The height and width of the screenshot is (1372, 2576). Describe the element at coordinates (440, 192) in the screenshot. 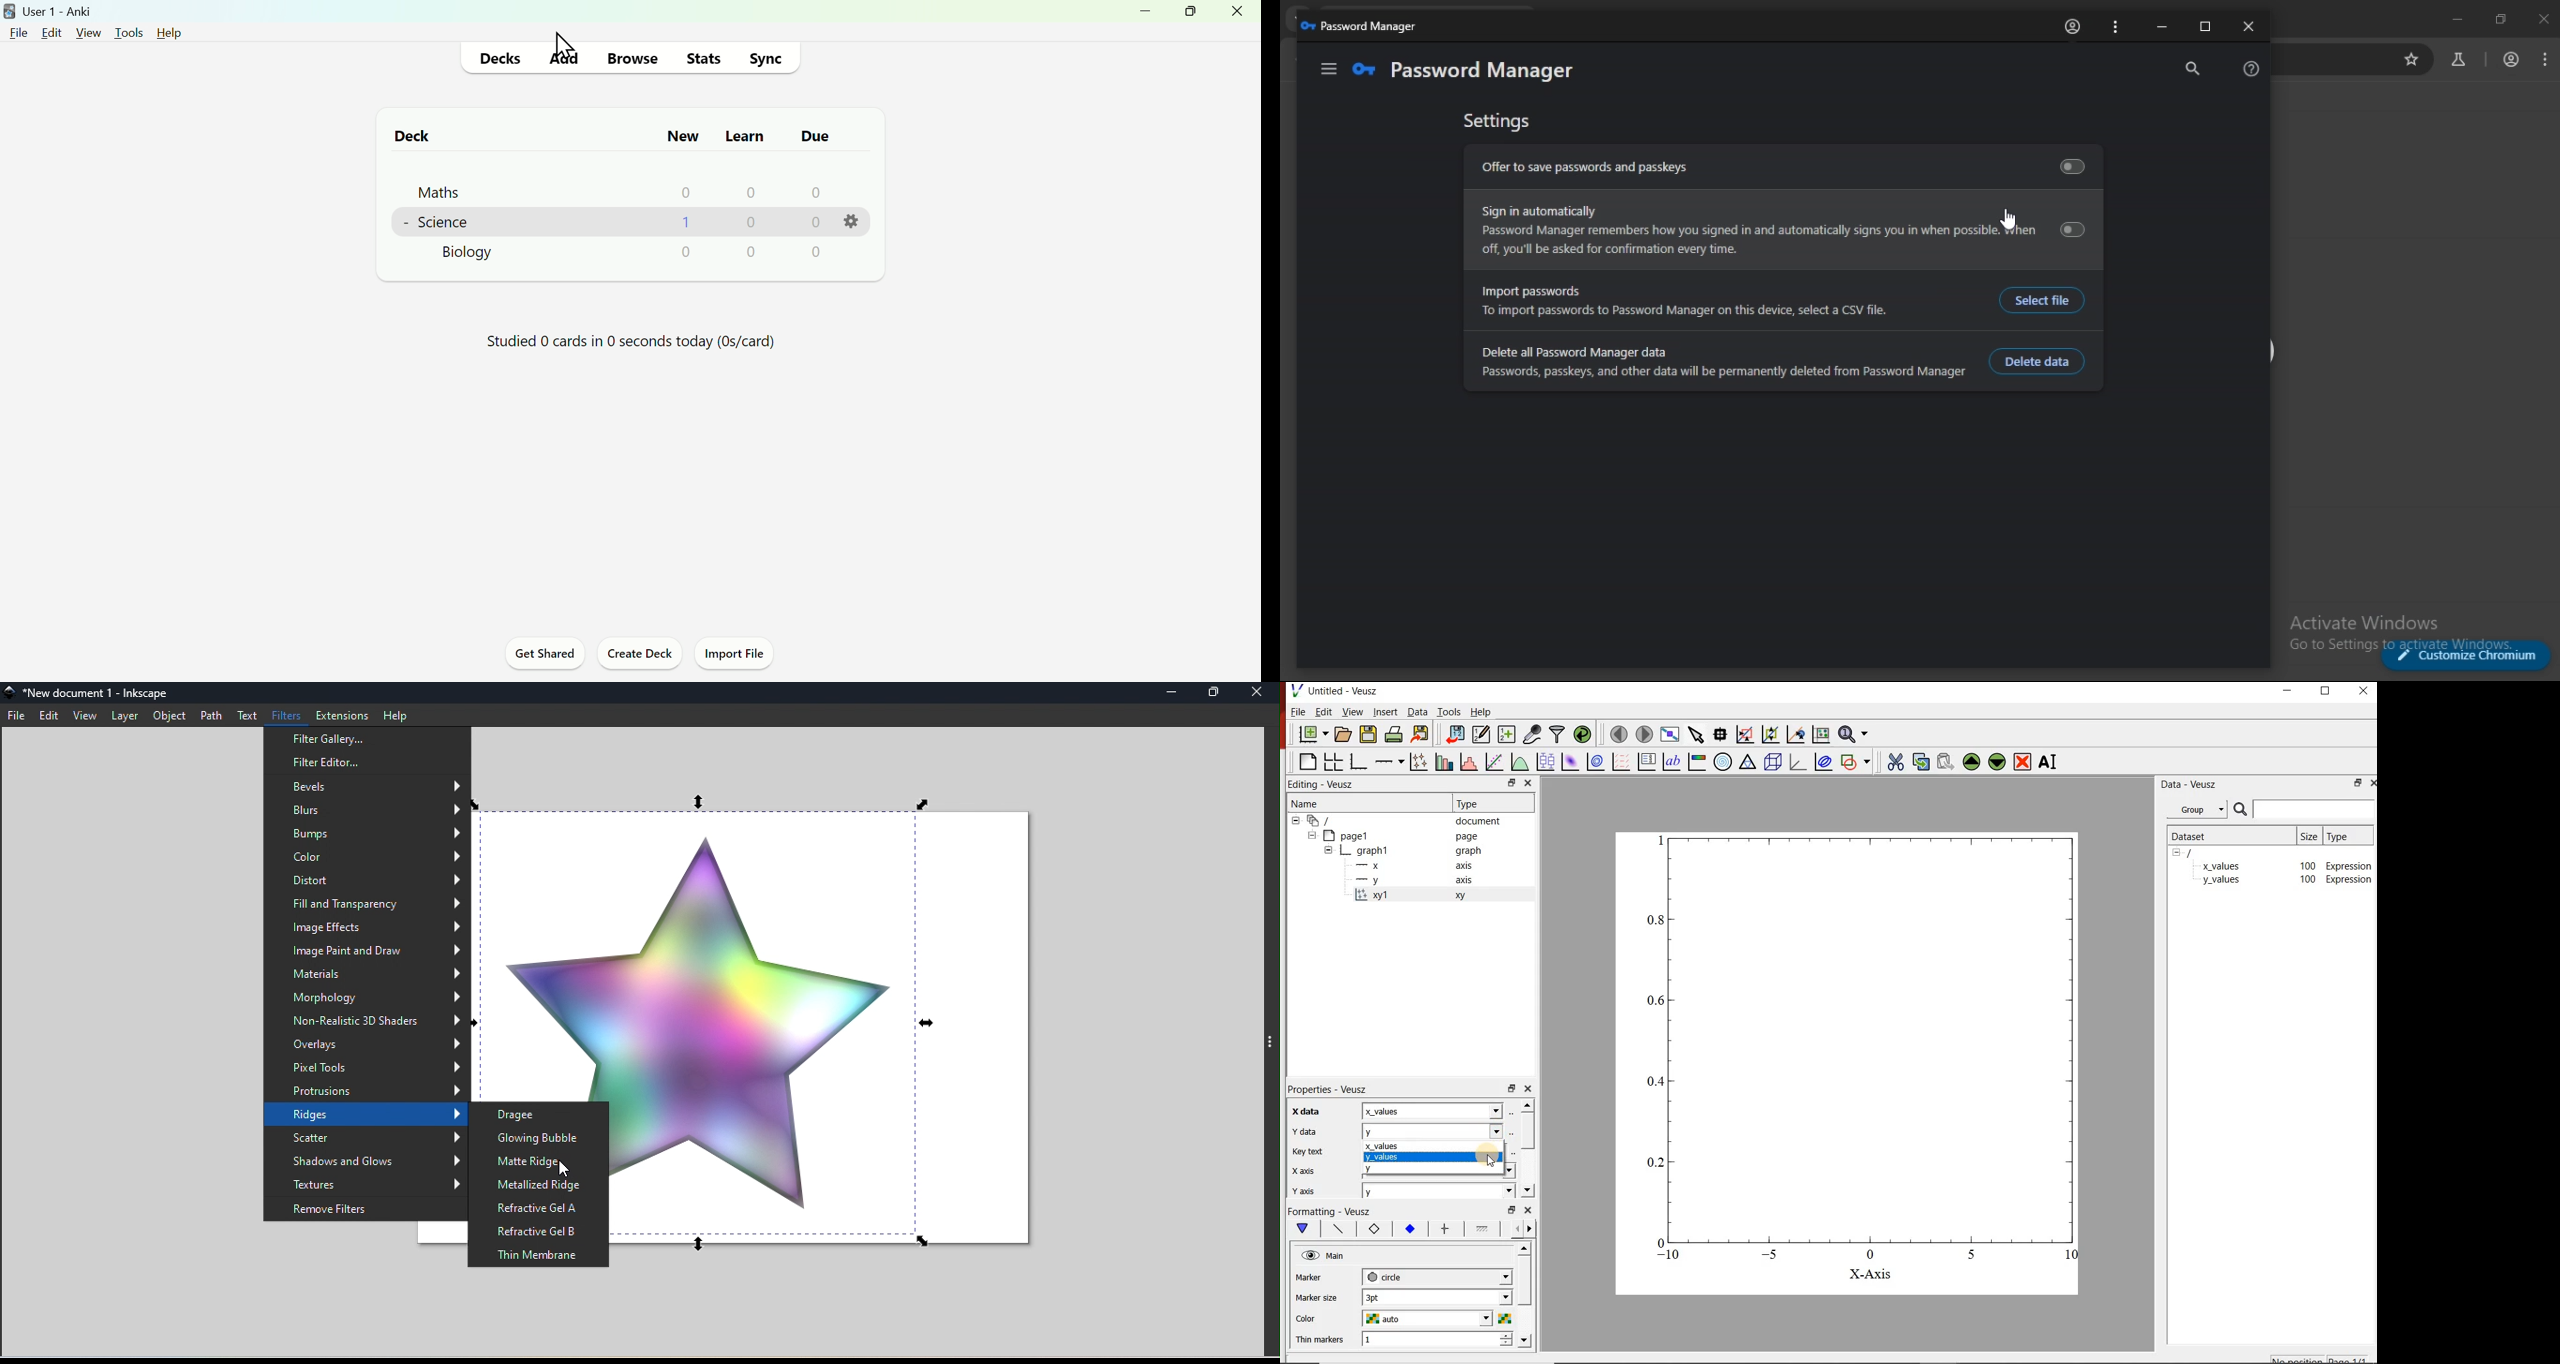

I see `Maths` at that location.